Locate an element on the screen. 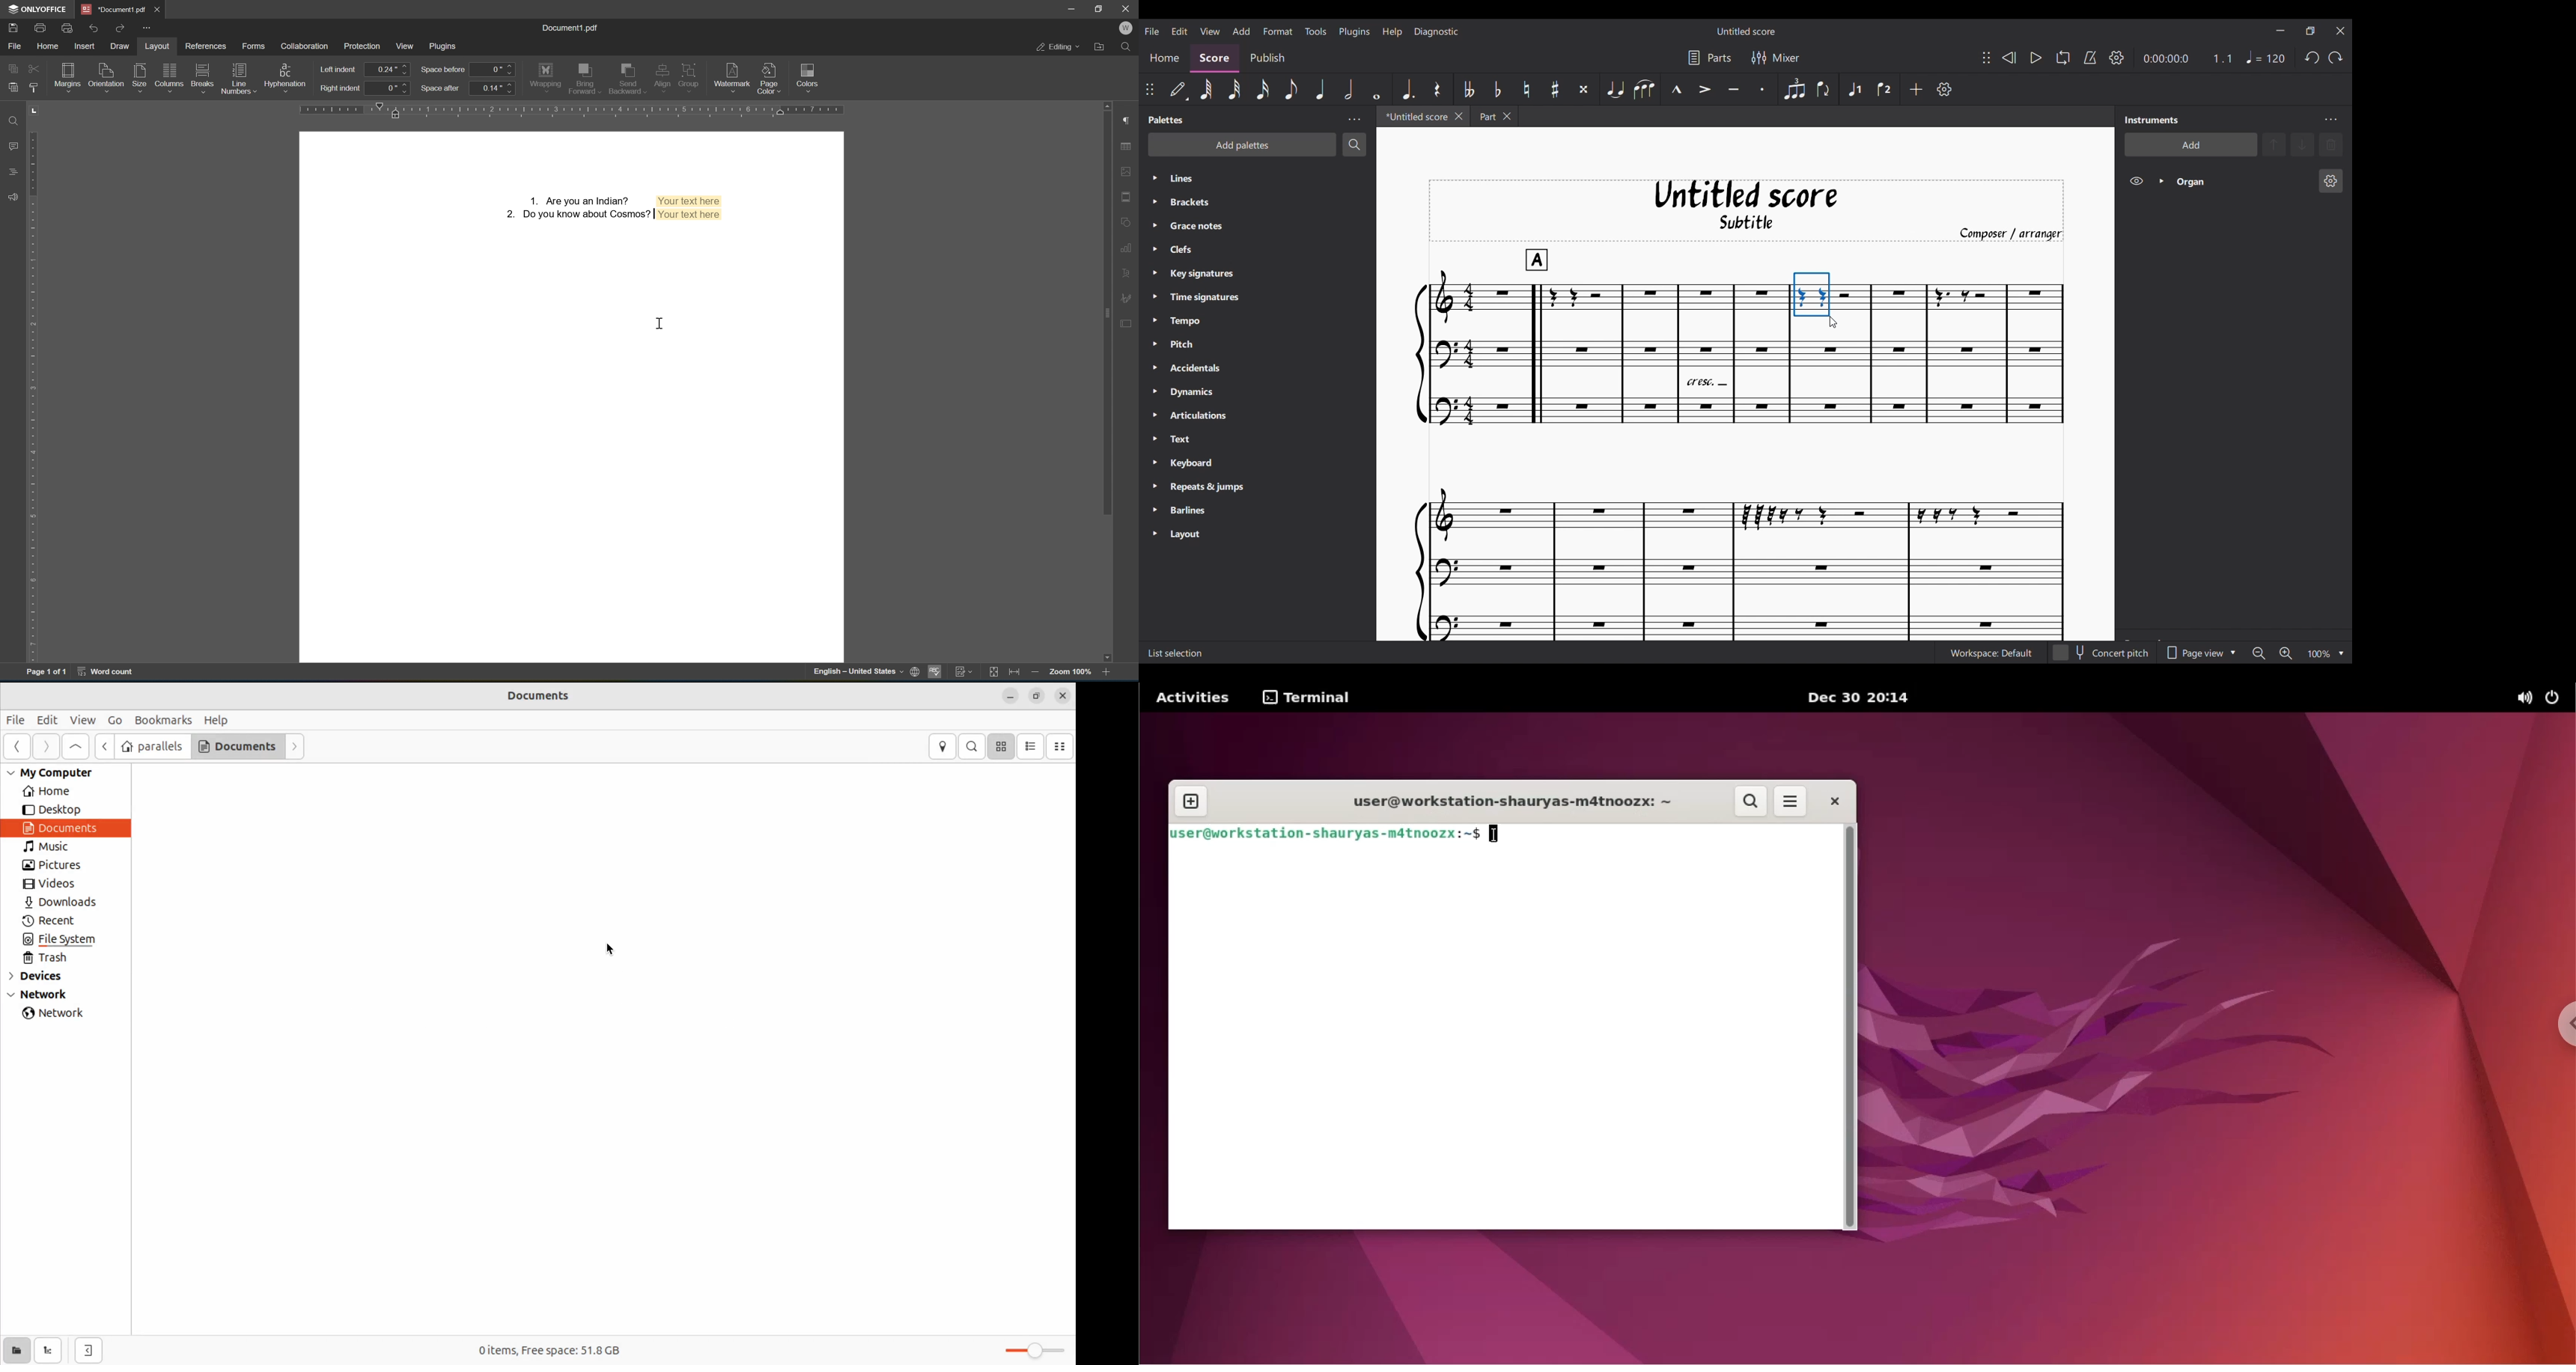  close is located at coordinates (1126, 9).